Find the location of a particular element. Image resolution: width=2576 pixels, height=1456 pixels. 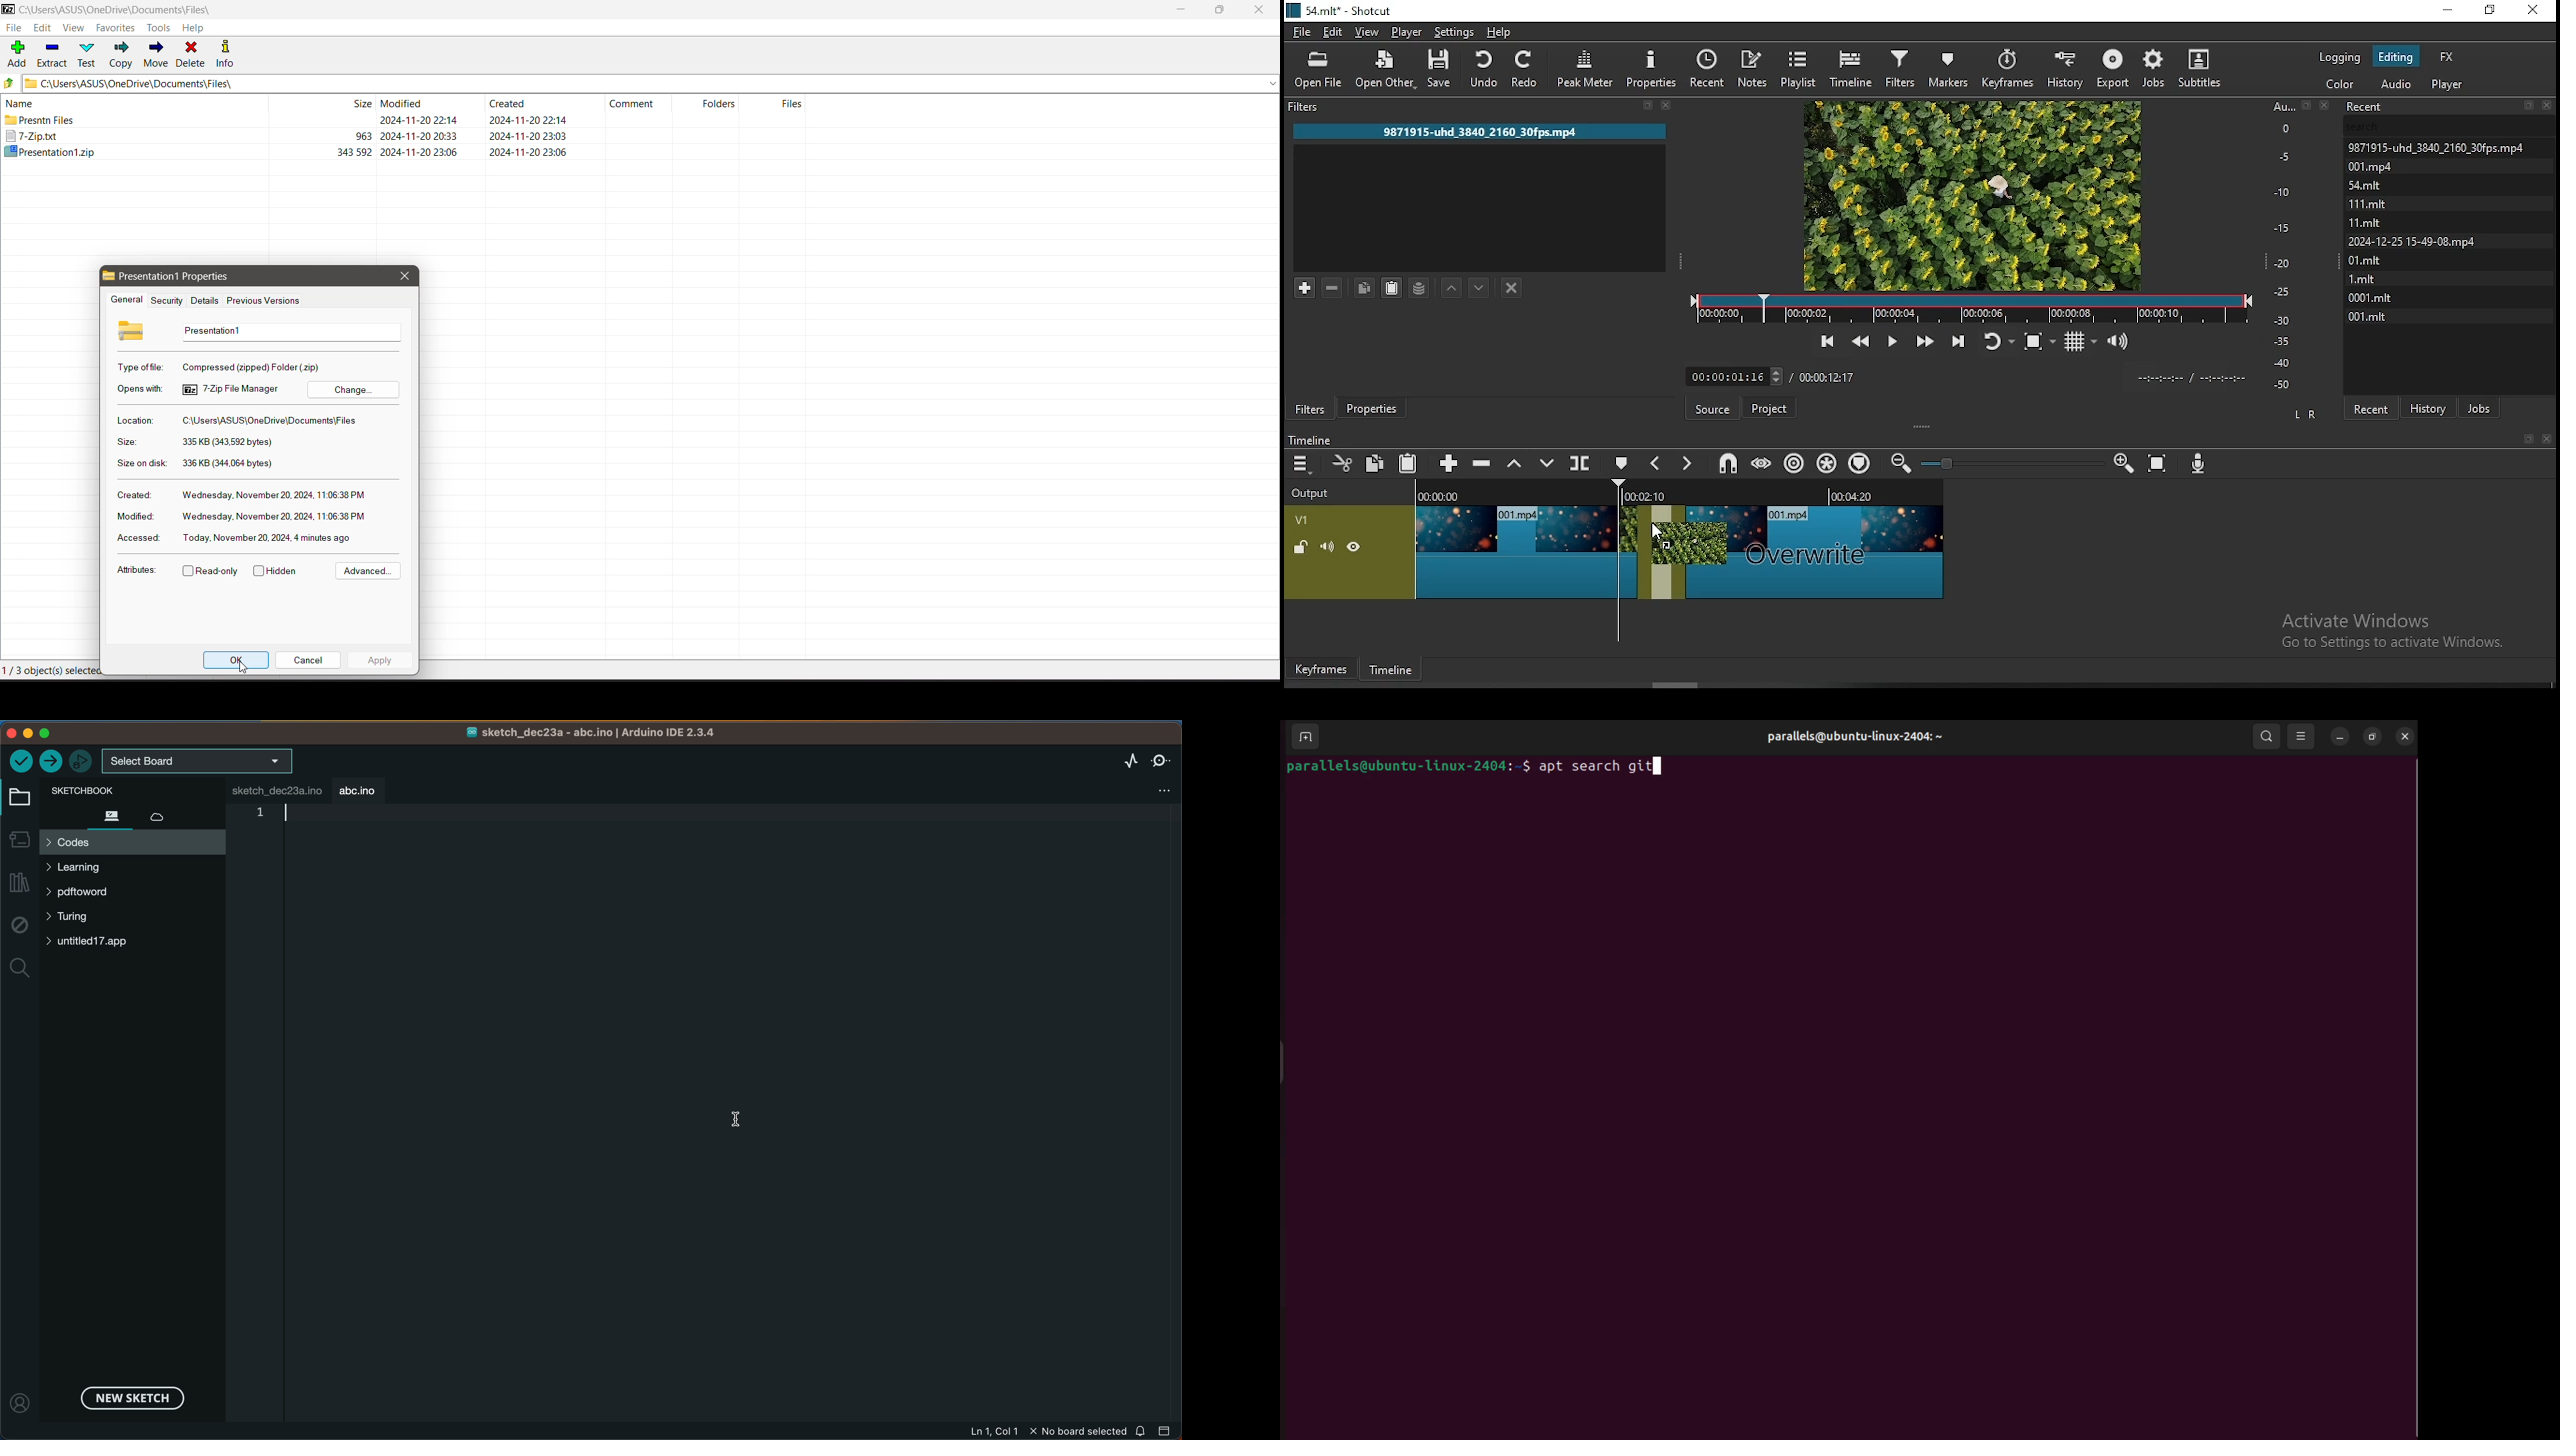

record audio is located at coordinates (2198, 462).